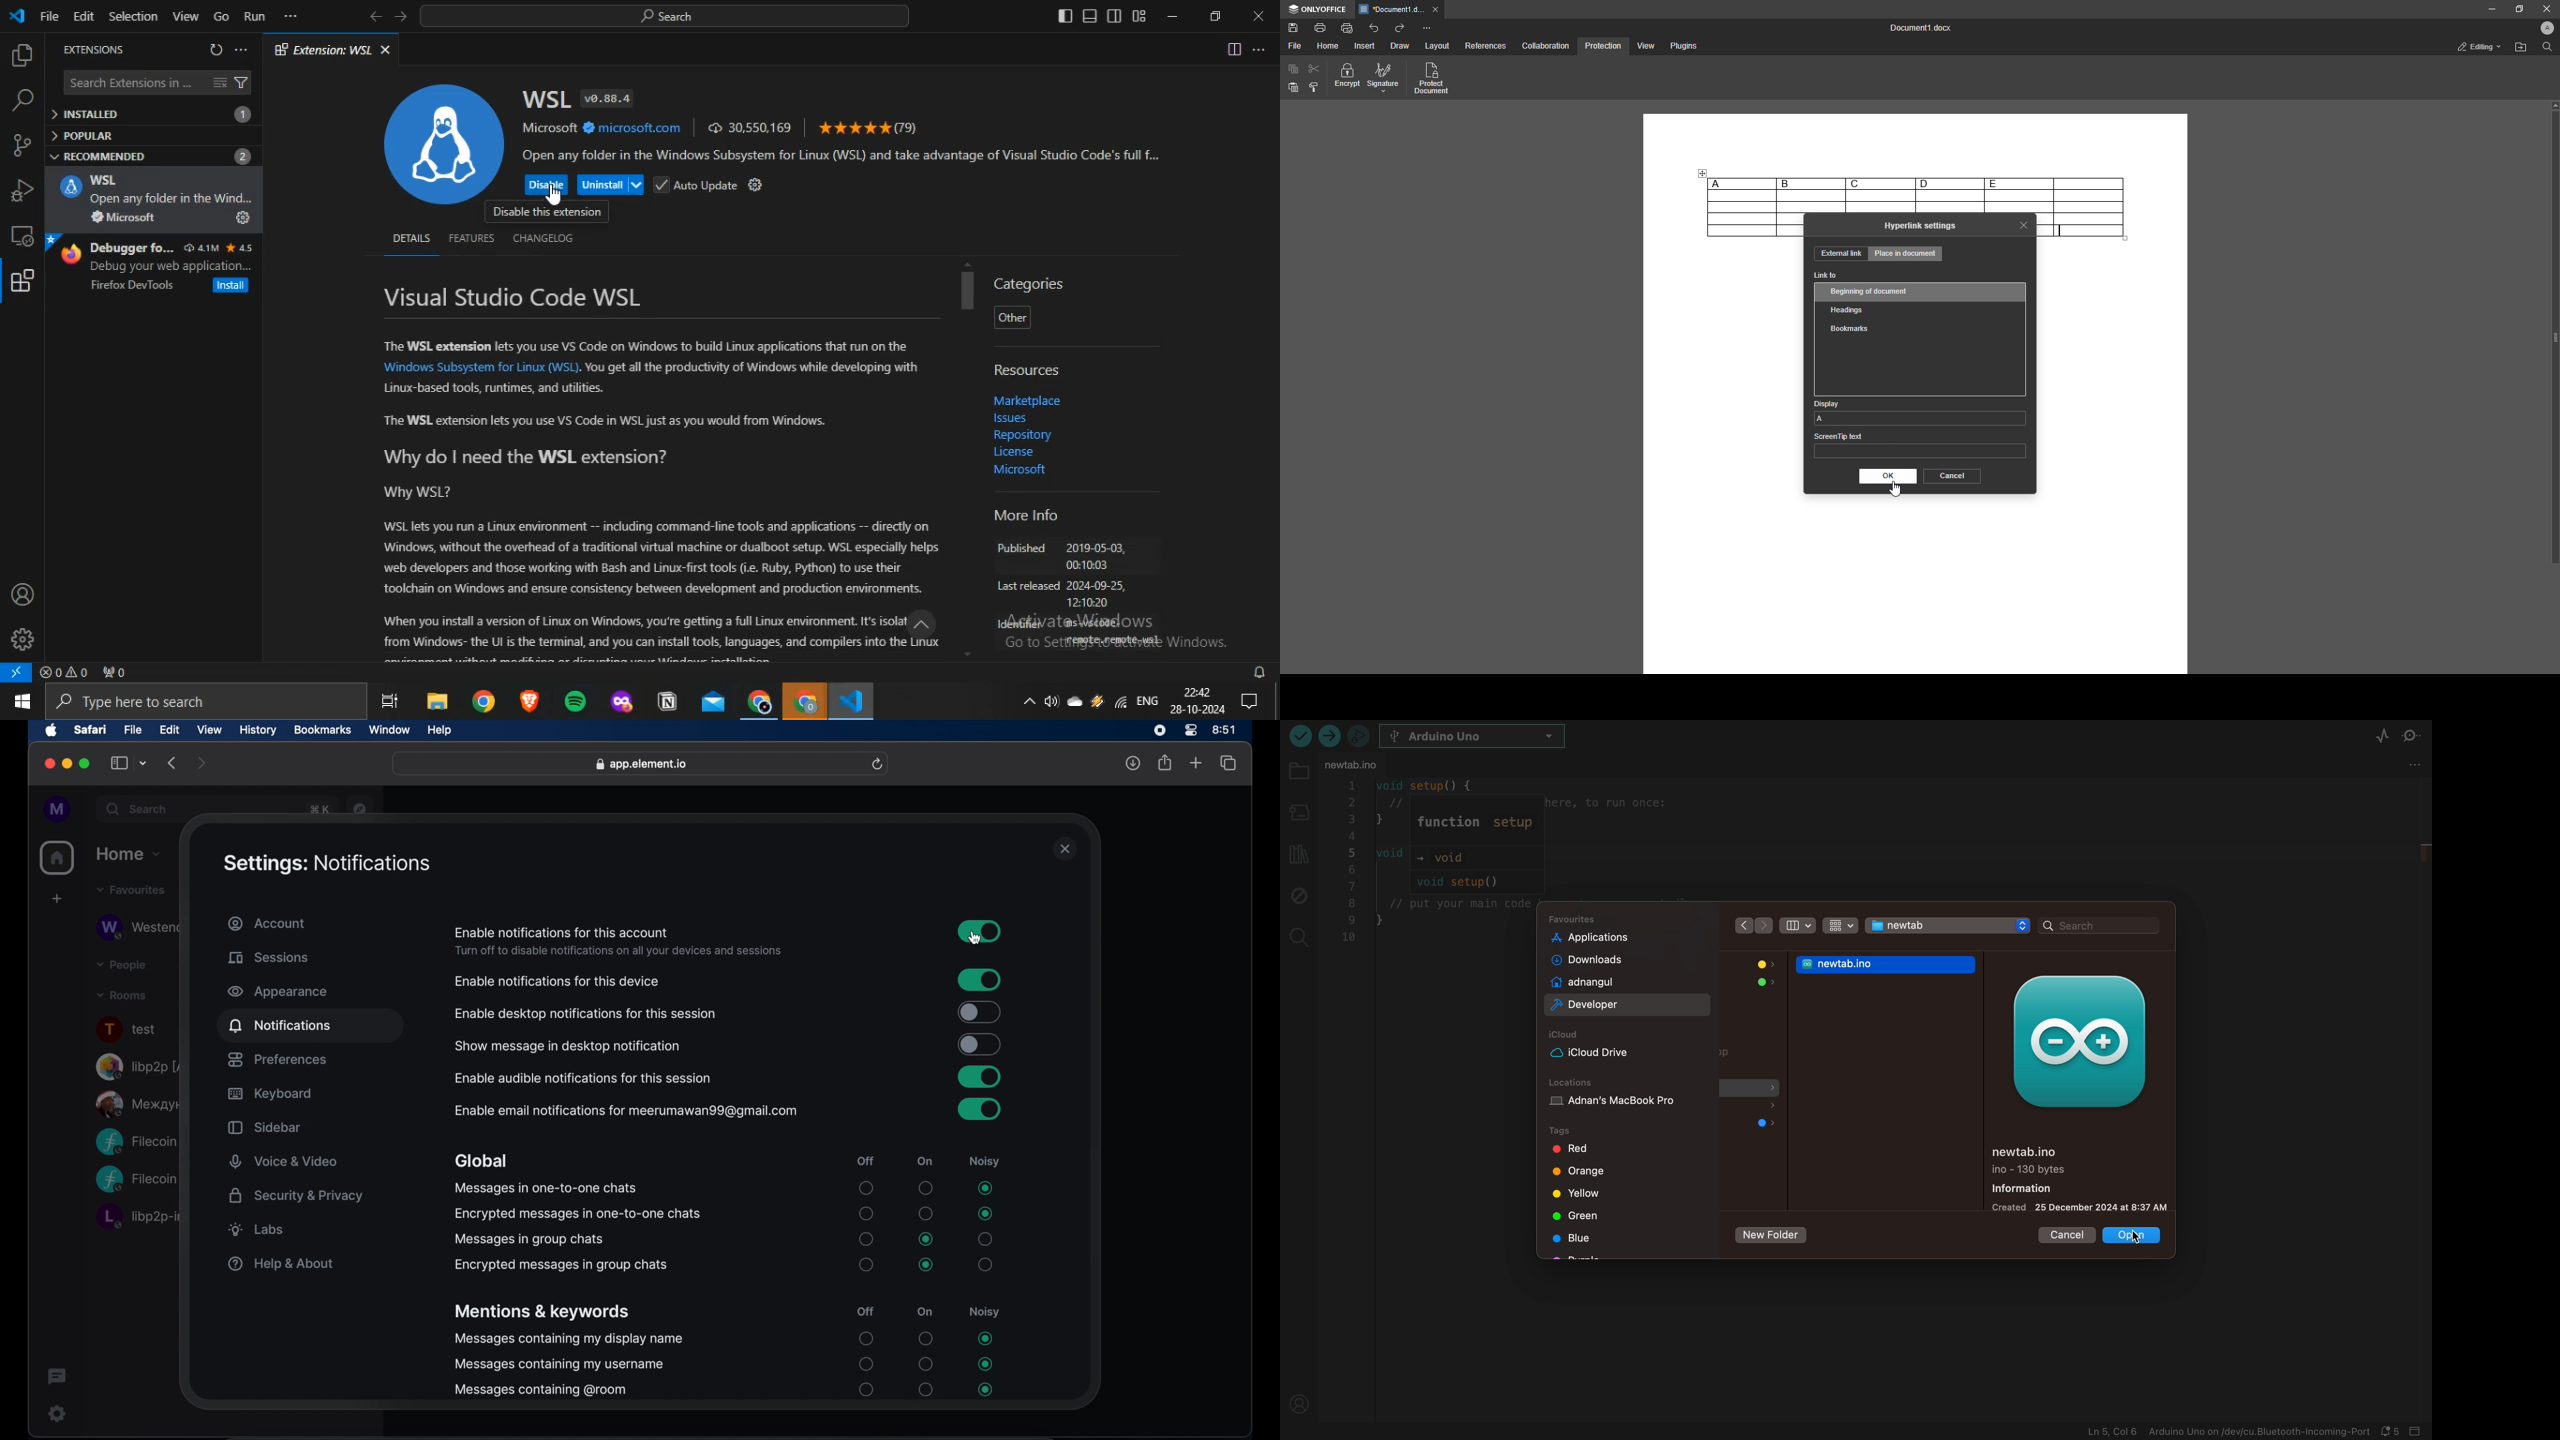 The image size is (2576, 1456). I want to click on tab group picker, so click(143, 763).